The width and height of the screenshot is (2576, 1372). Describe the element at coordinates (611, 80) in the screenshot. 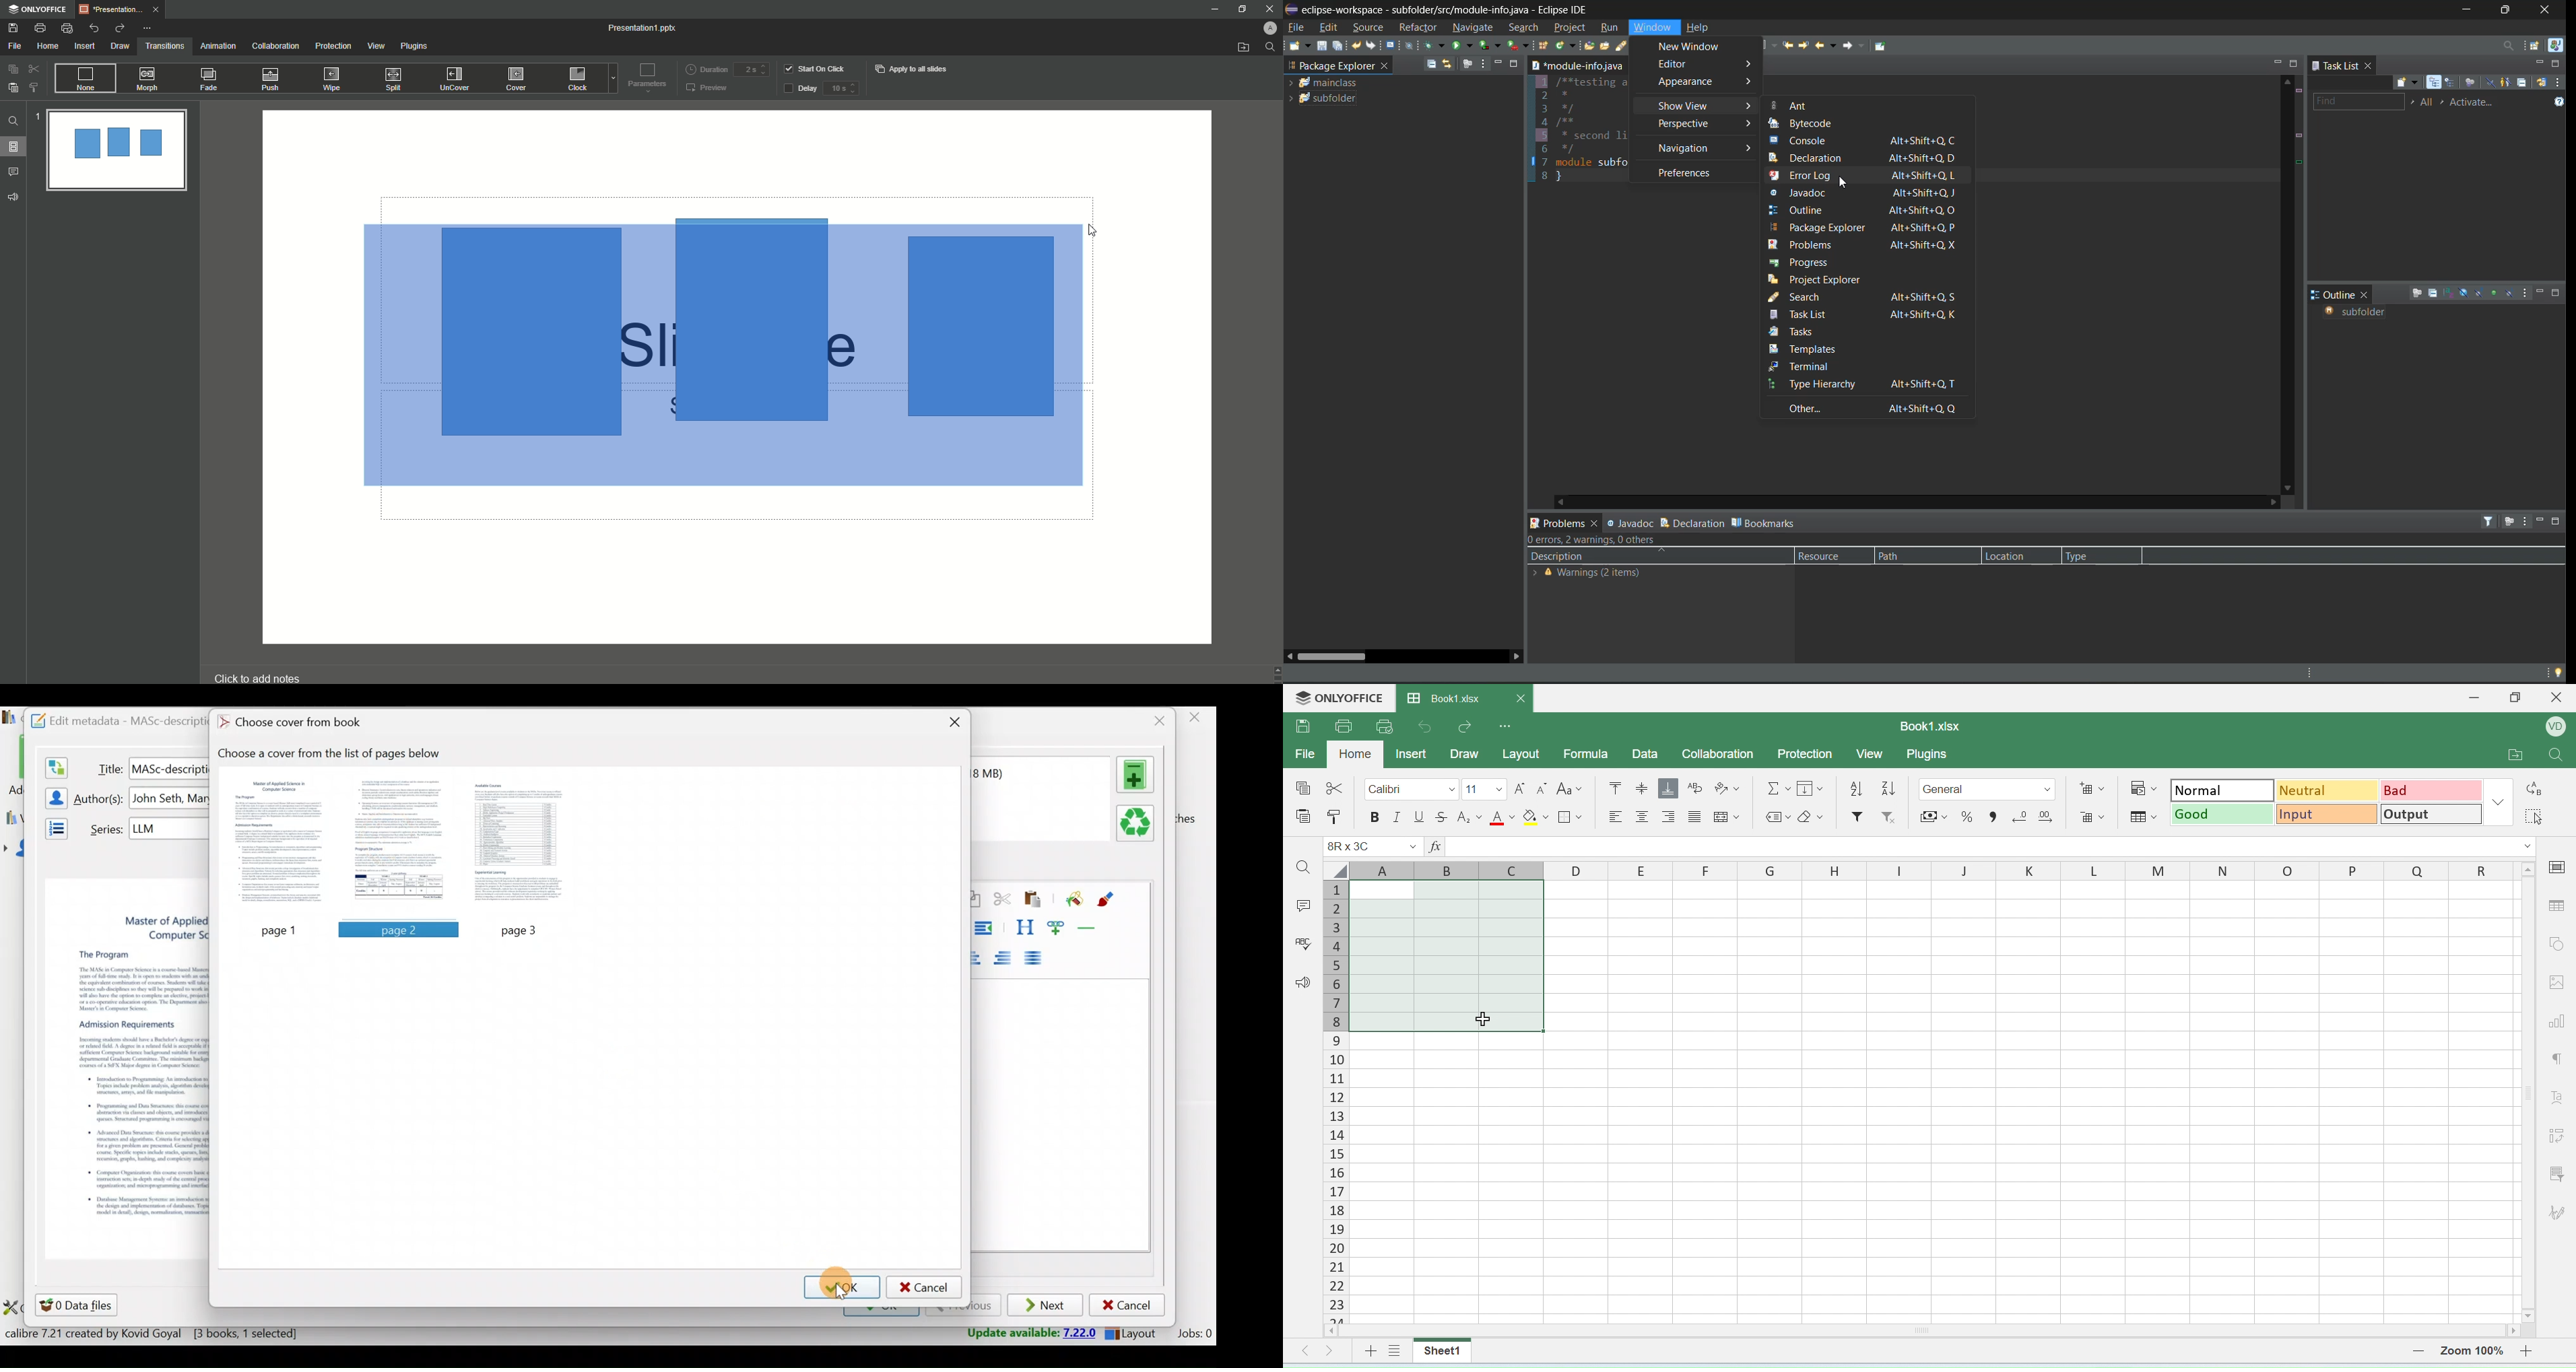

I see `dropdown` at that location.